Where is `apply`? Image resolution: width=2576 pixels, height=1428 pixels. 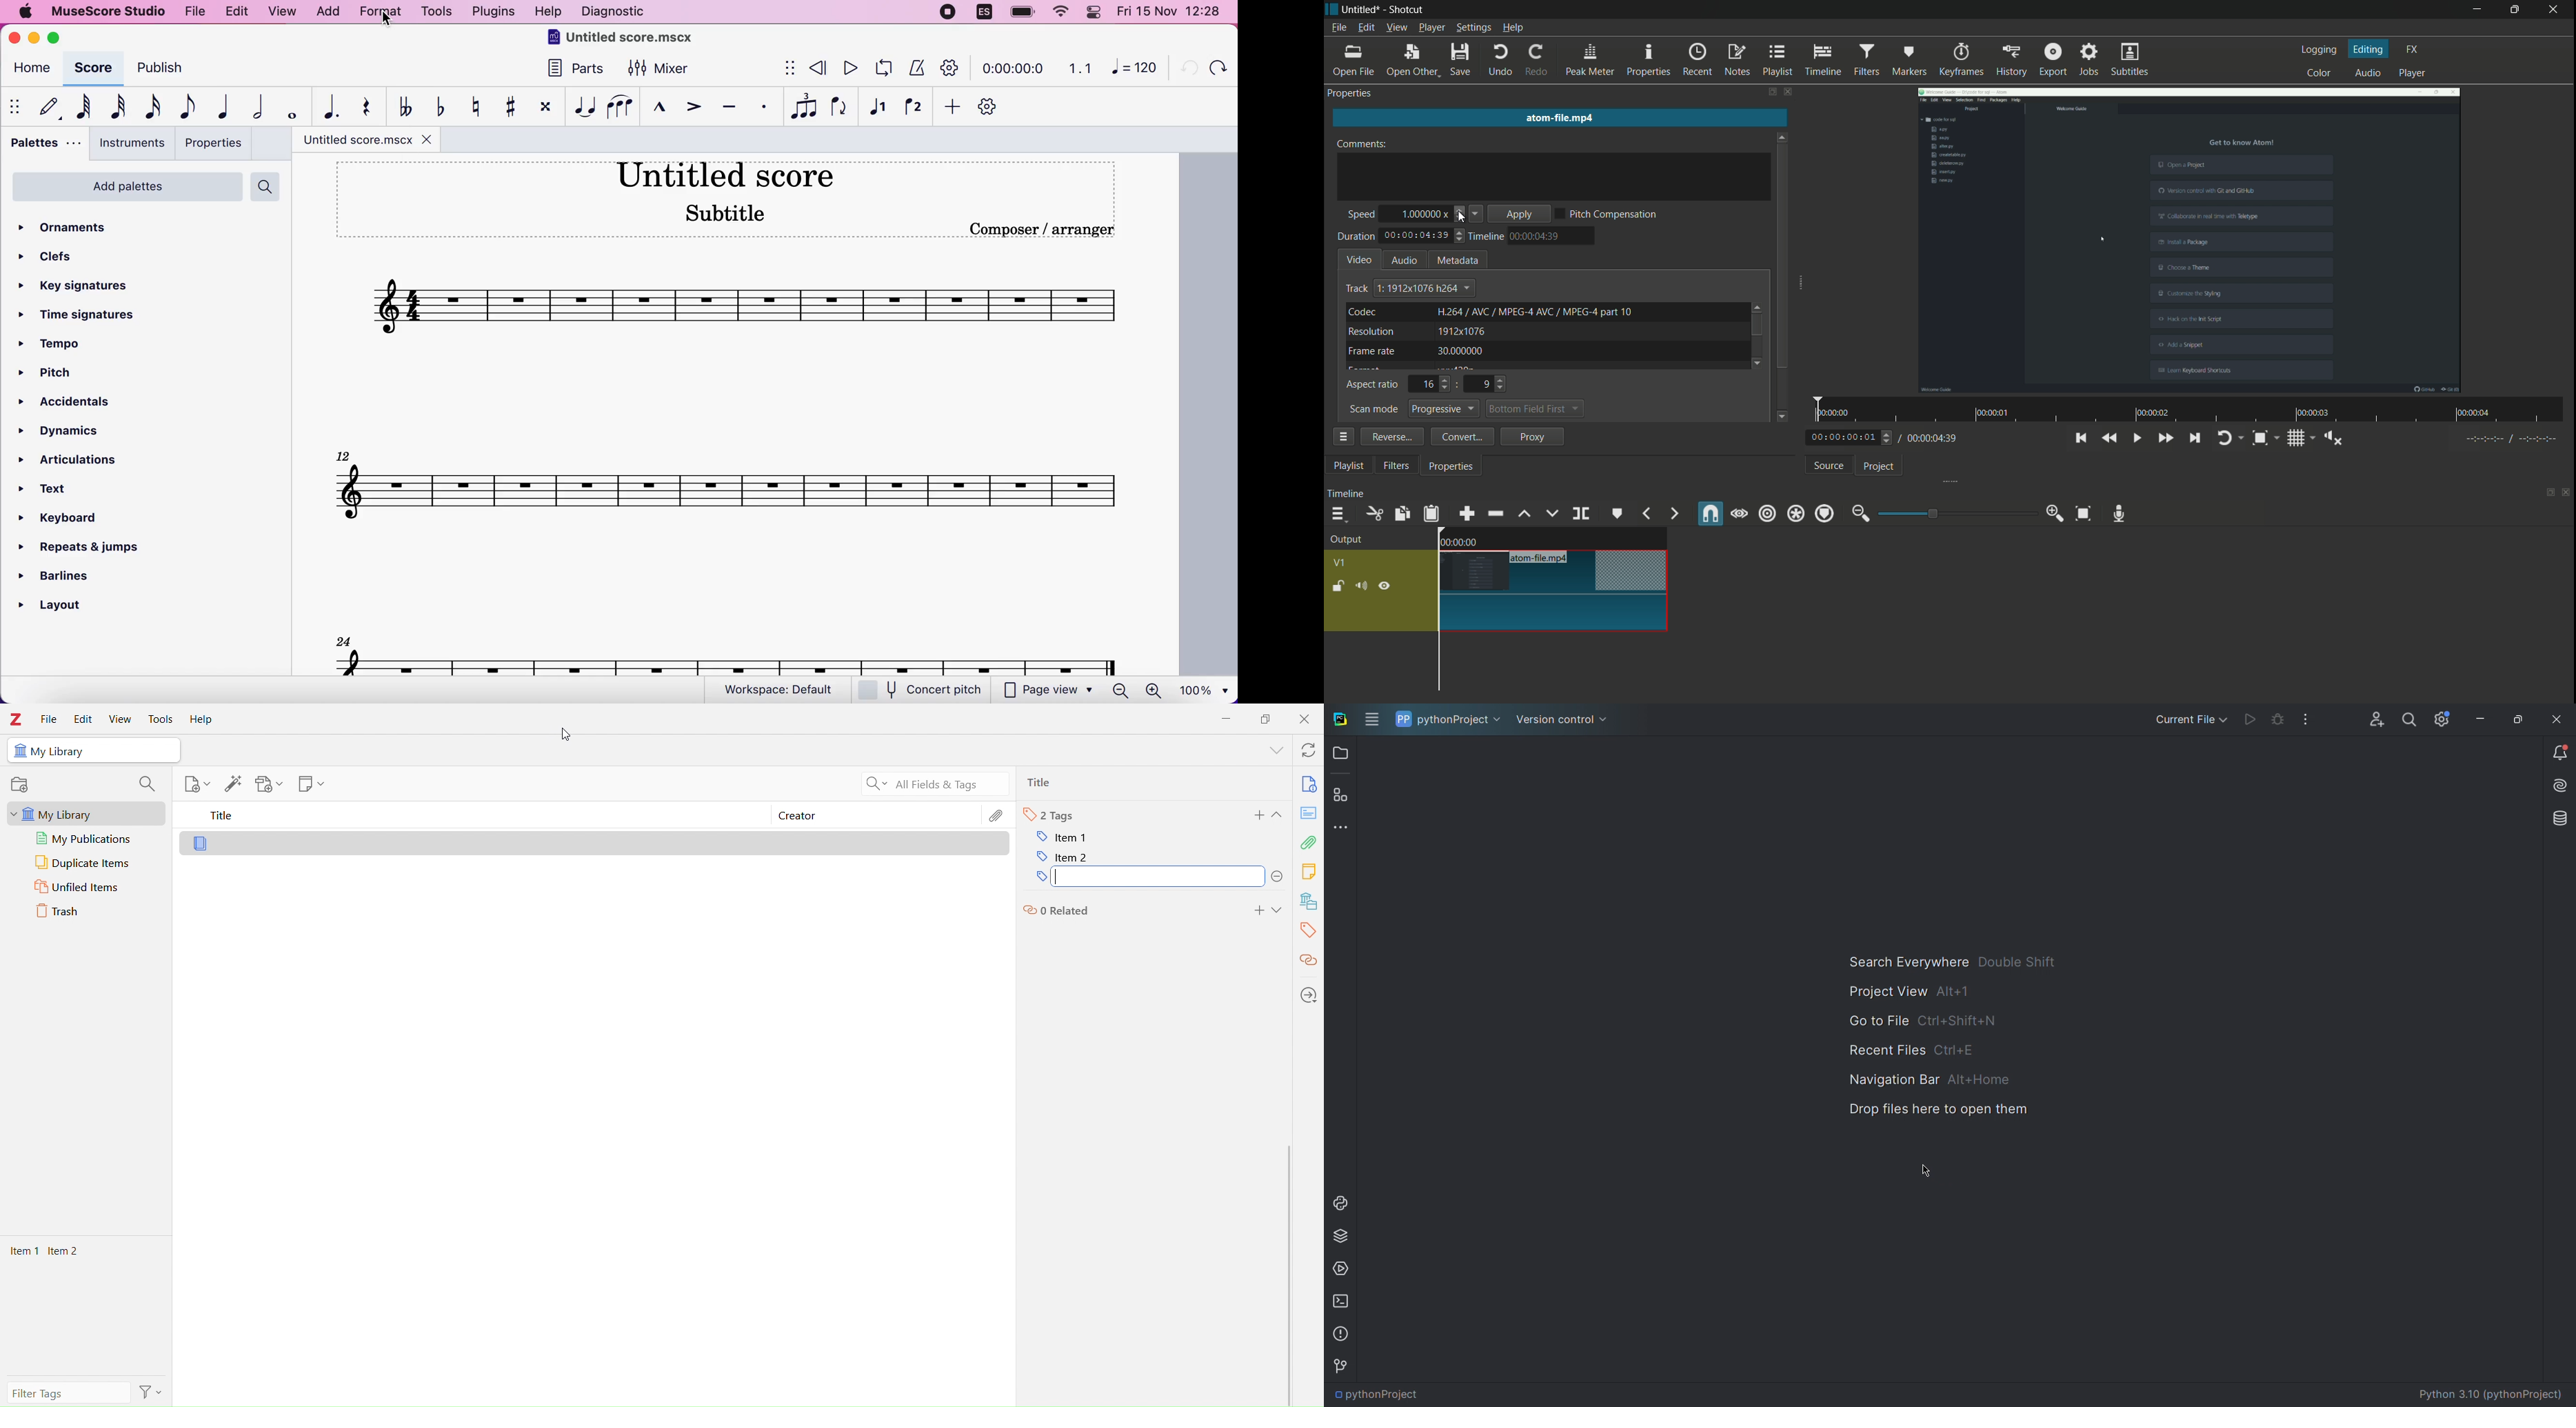 apply is located at coordinates (1522, 215).